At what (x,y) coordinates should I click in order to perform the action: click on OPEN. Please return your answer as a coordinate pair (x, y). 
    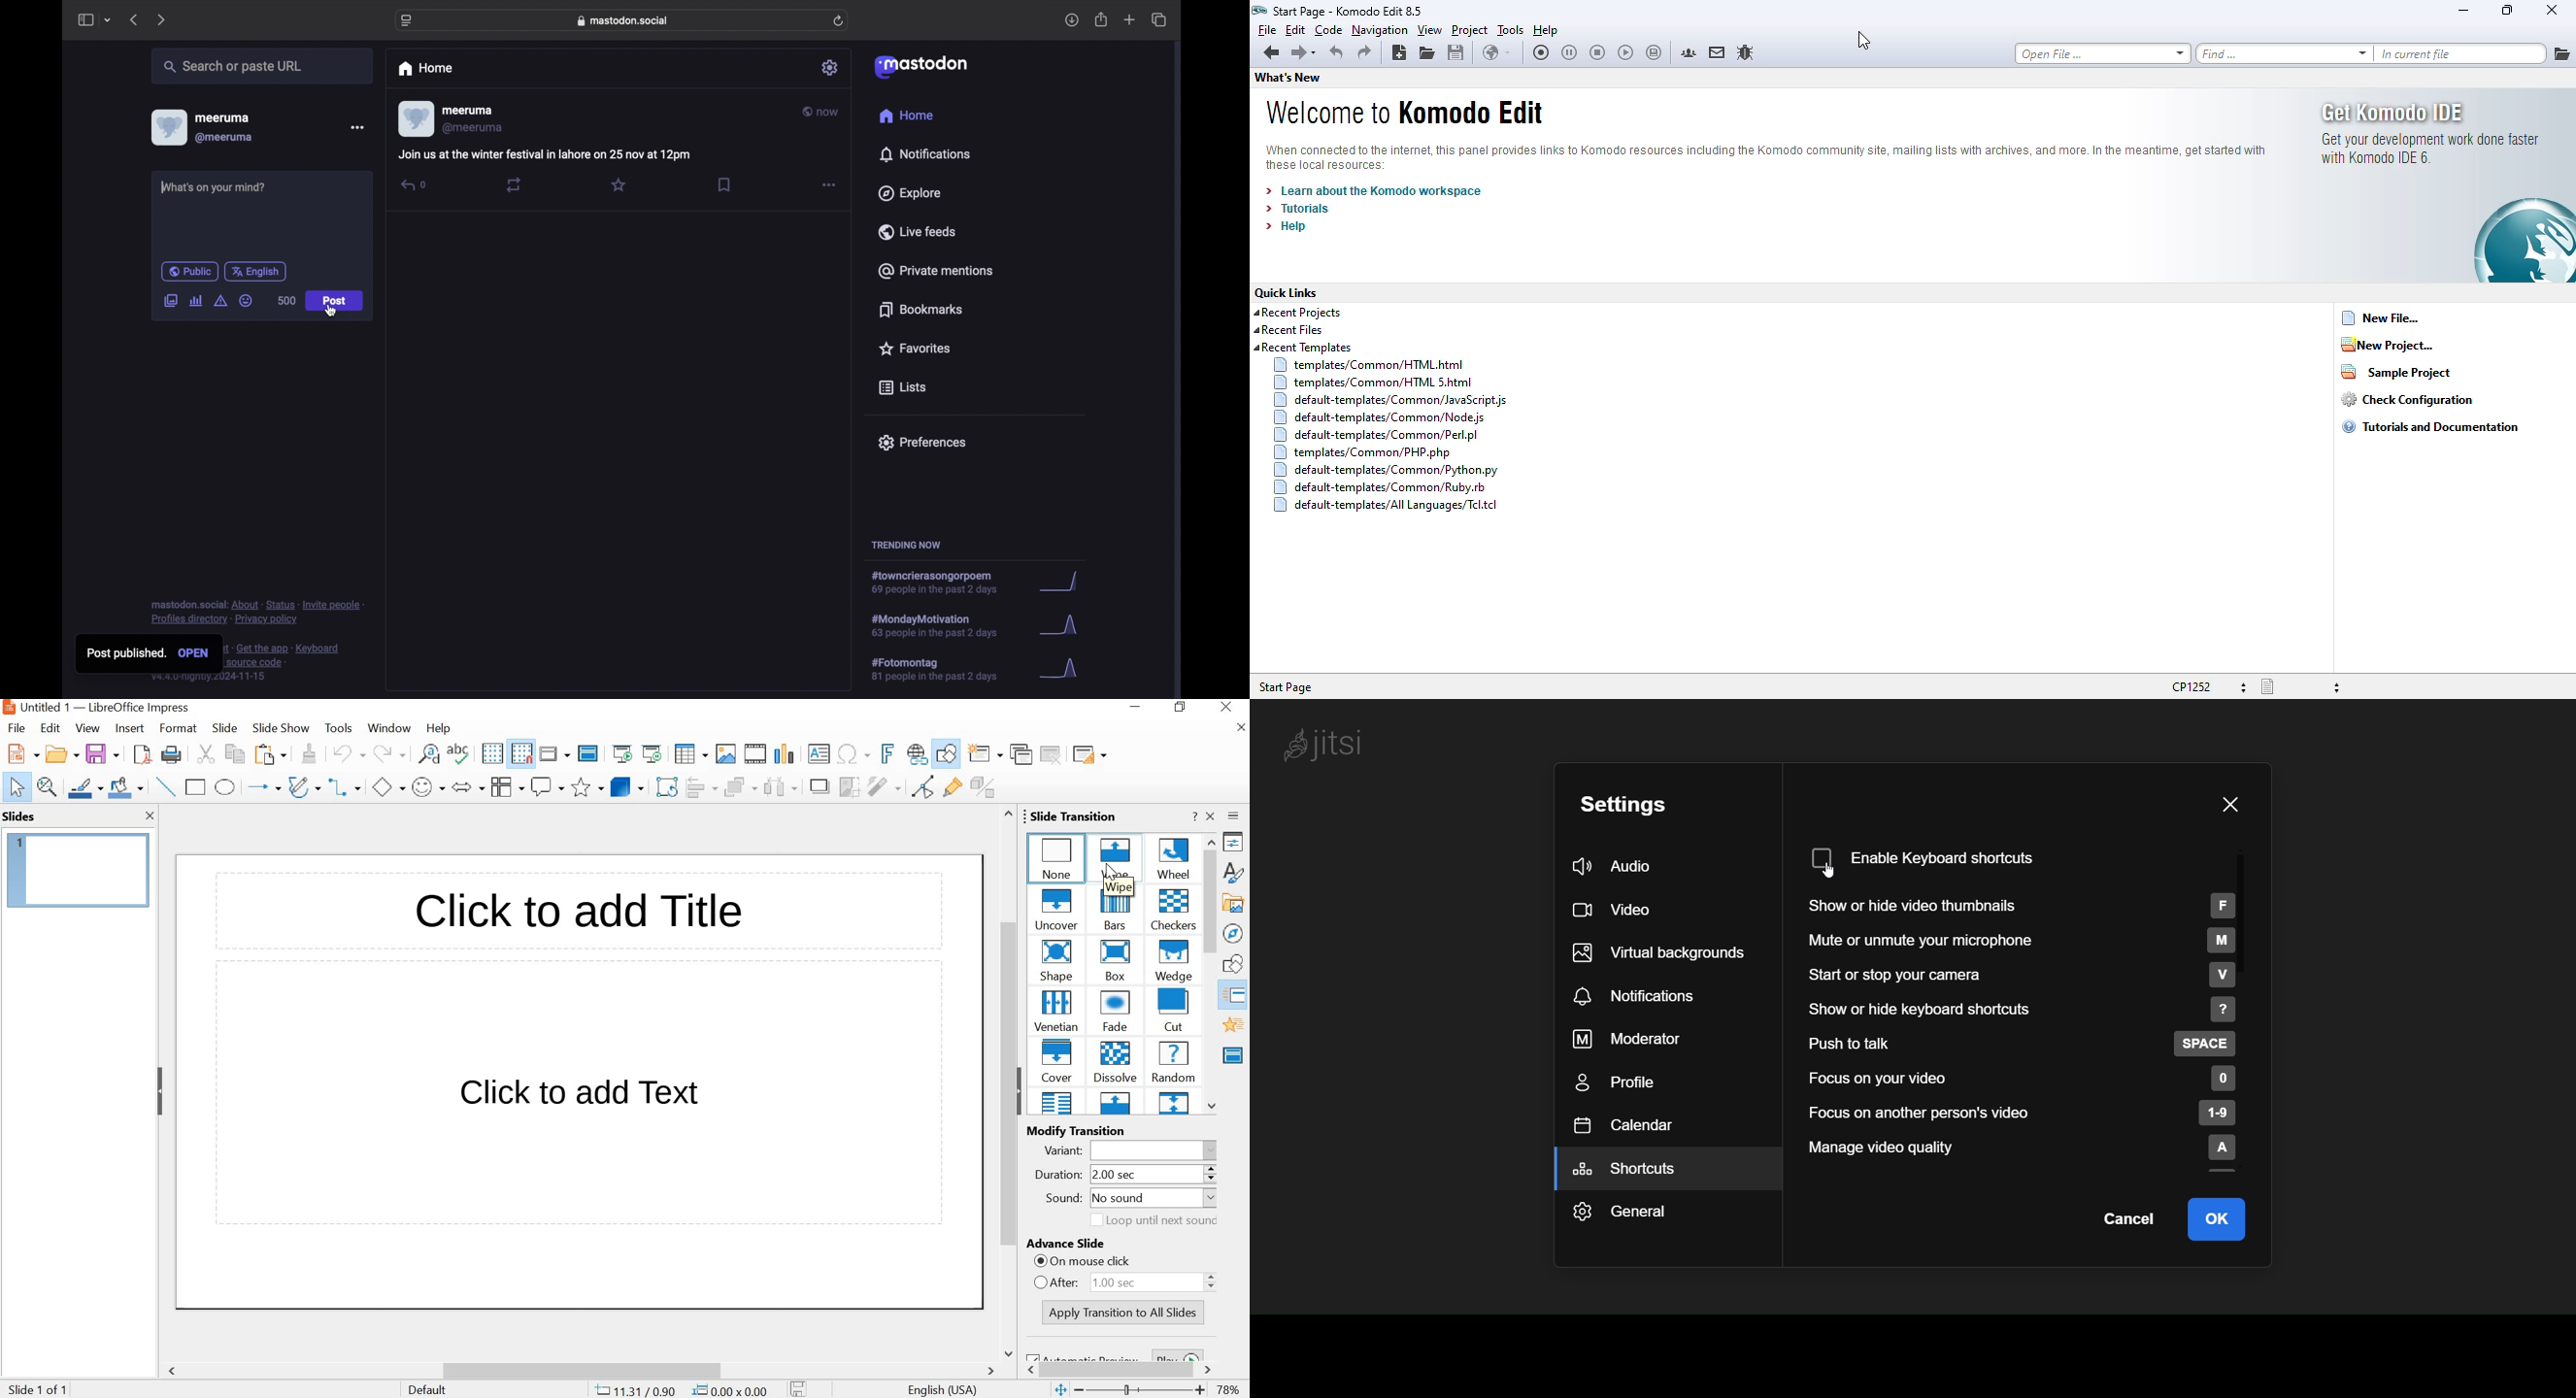
    Looking at the image, I should click on (59, 754).